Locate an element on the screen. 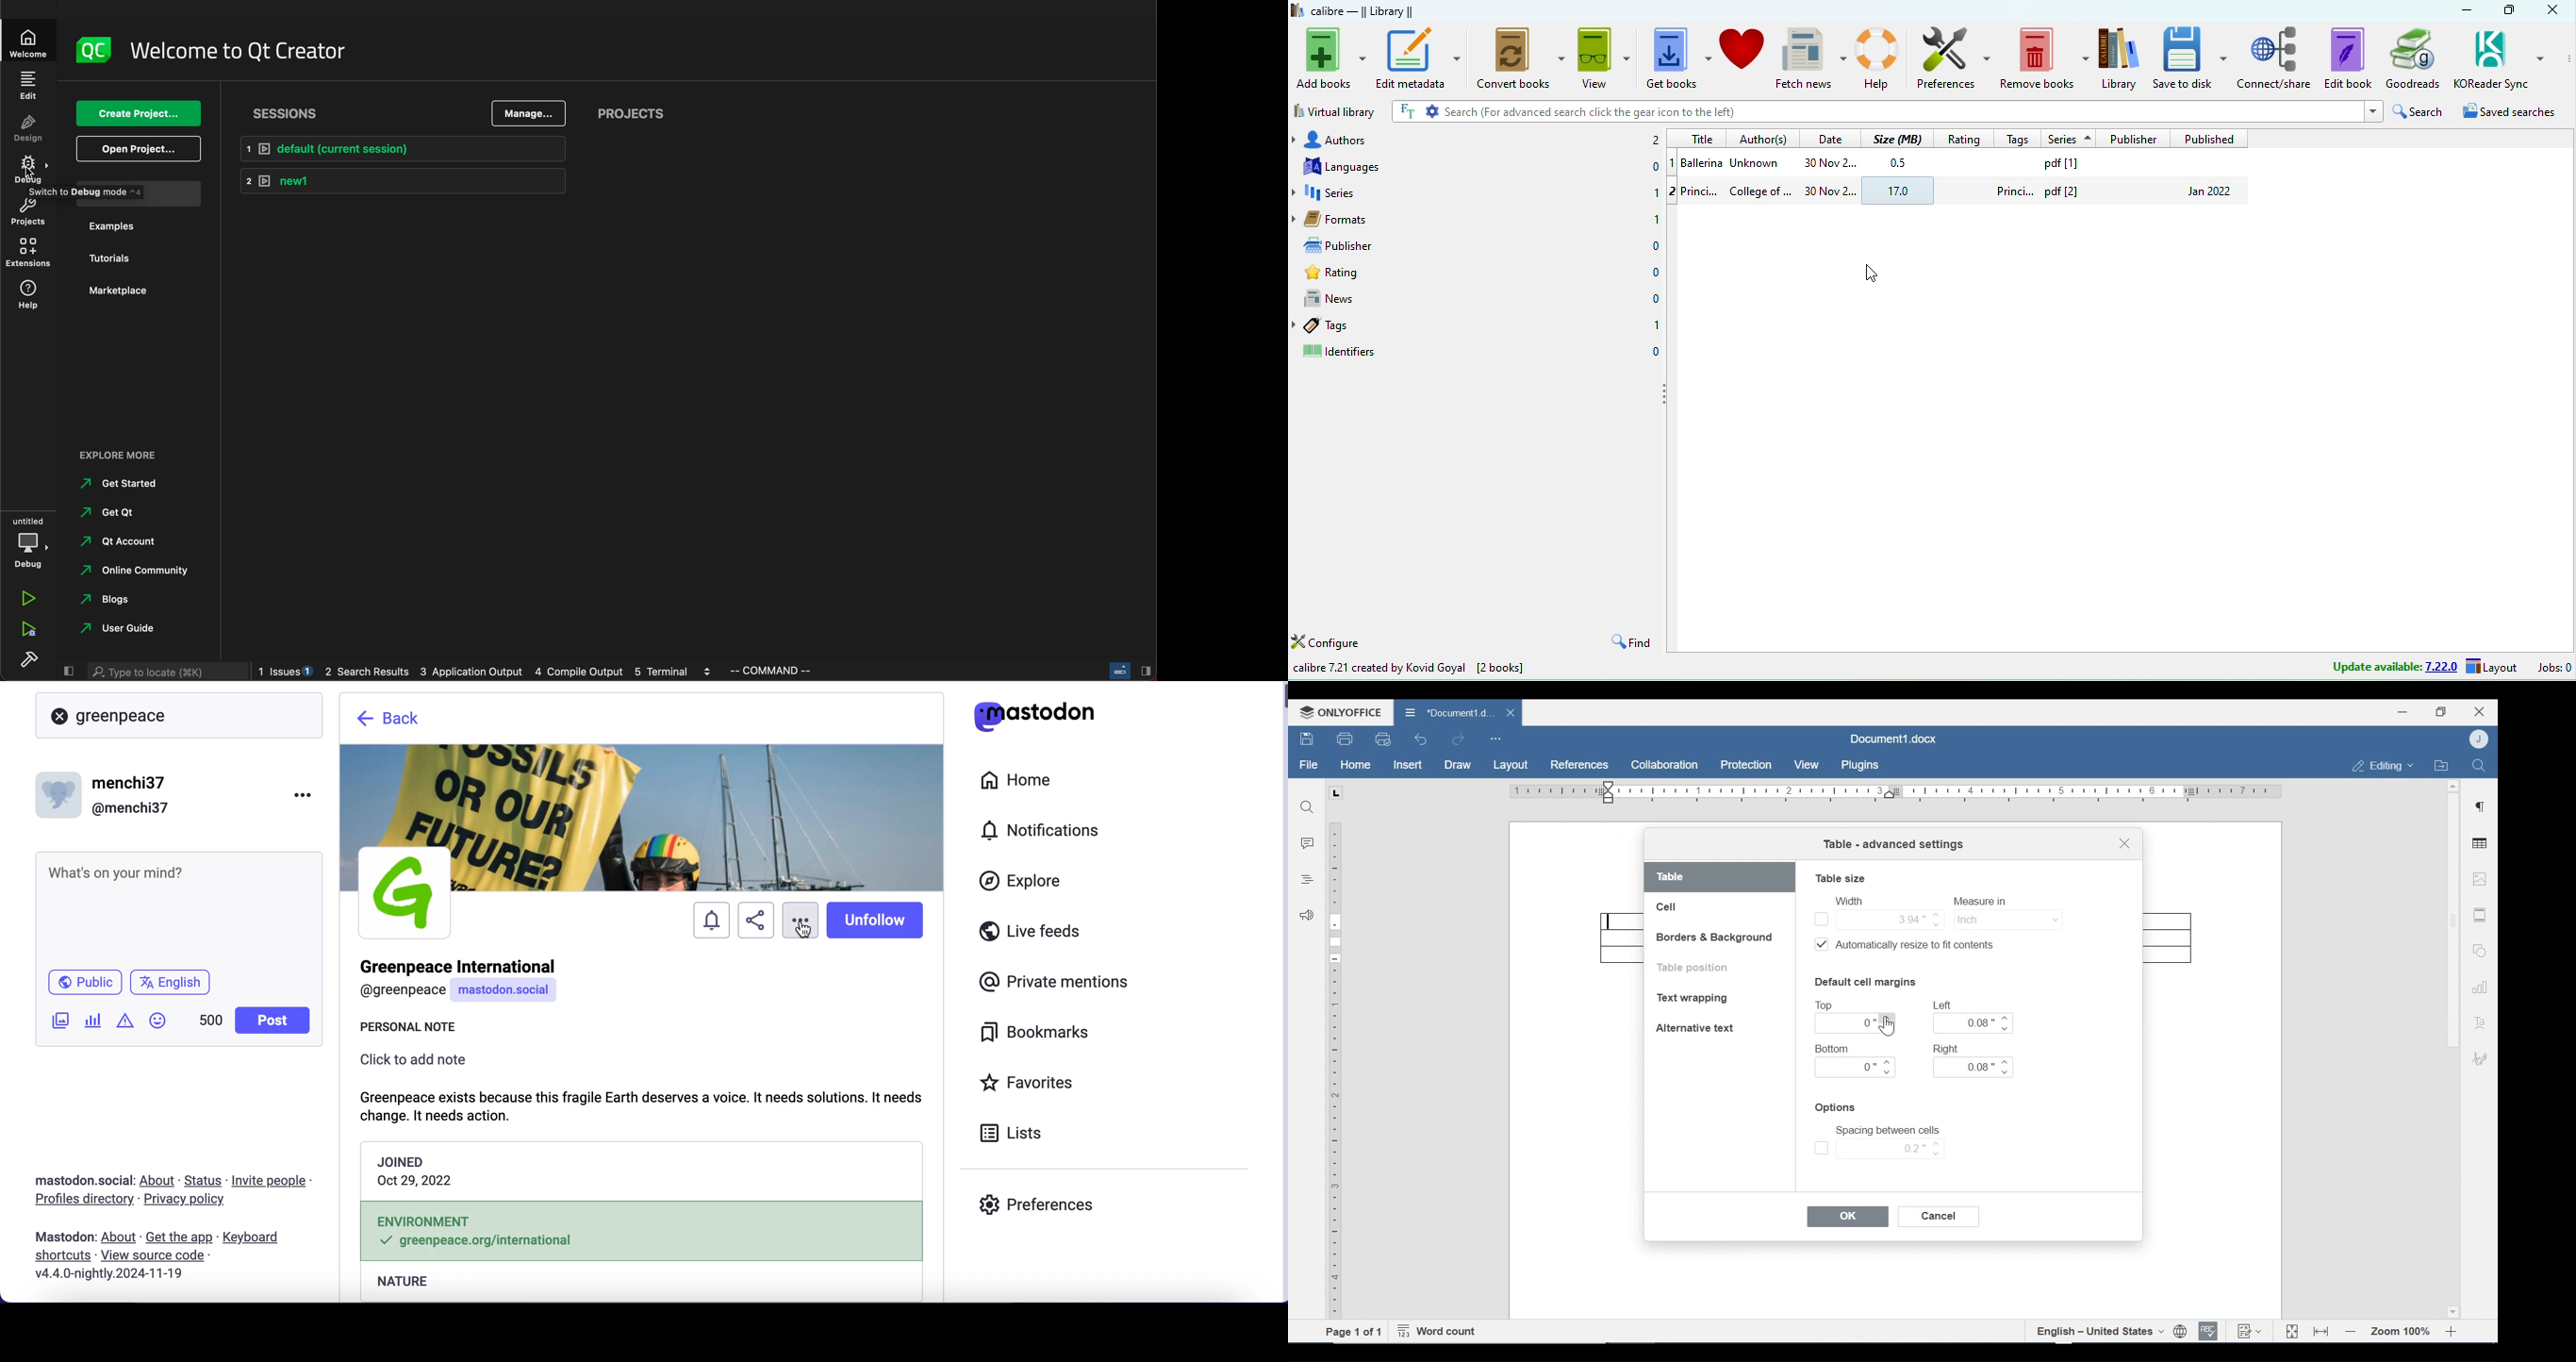  Vertical Ruler is located at coordinates (1336, 1071).